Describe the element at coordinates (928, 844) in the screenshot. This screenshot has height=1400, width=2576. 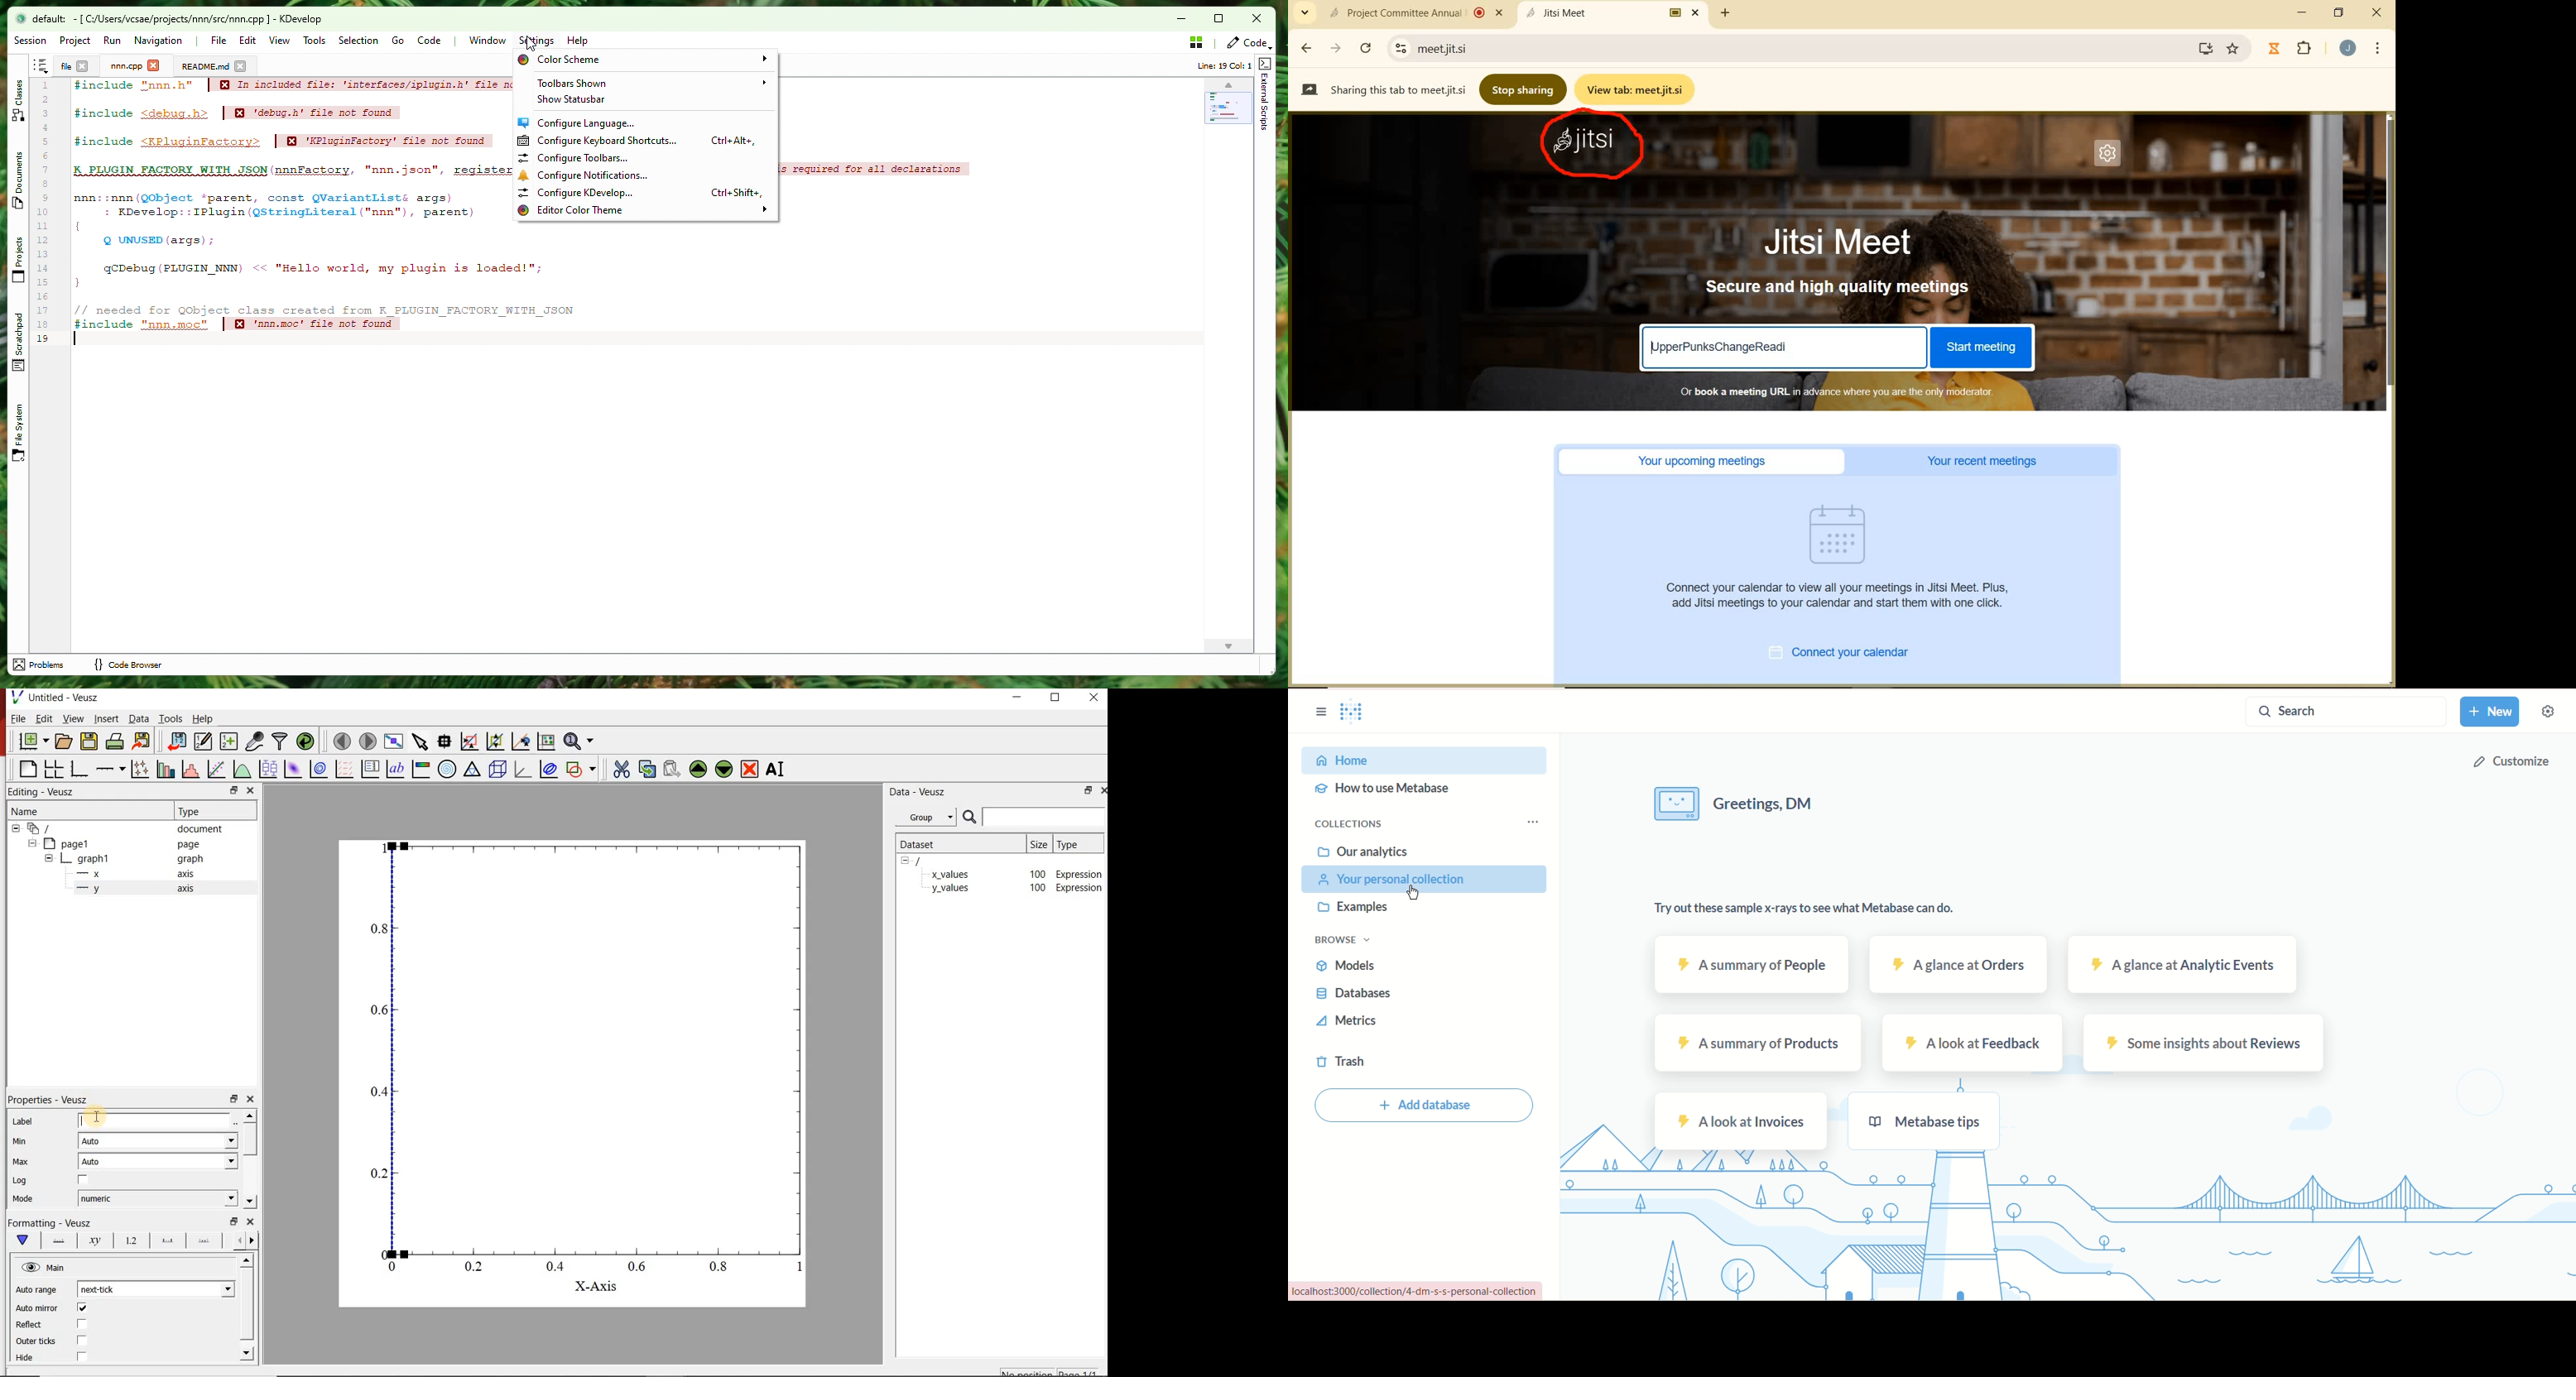
I see `dataset` at that location.